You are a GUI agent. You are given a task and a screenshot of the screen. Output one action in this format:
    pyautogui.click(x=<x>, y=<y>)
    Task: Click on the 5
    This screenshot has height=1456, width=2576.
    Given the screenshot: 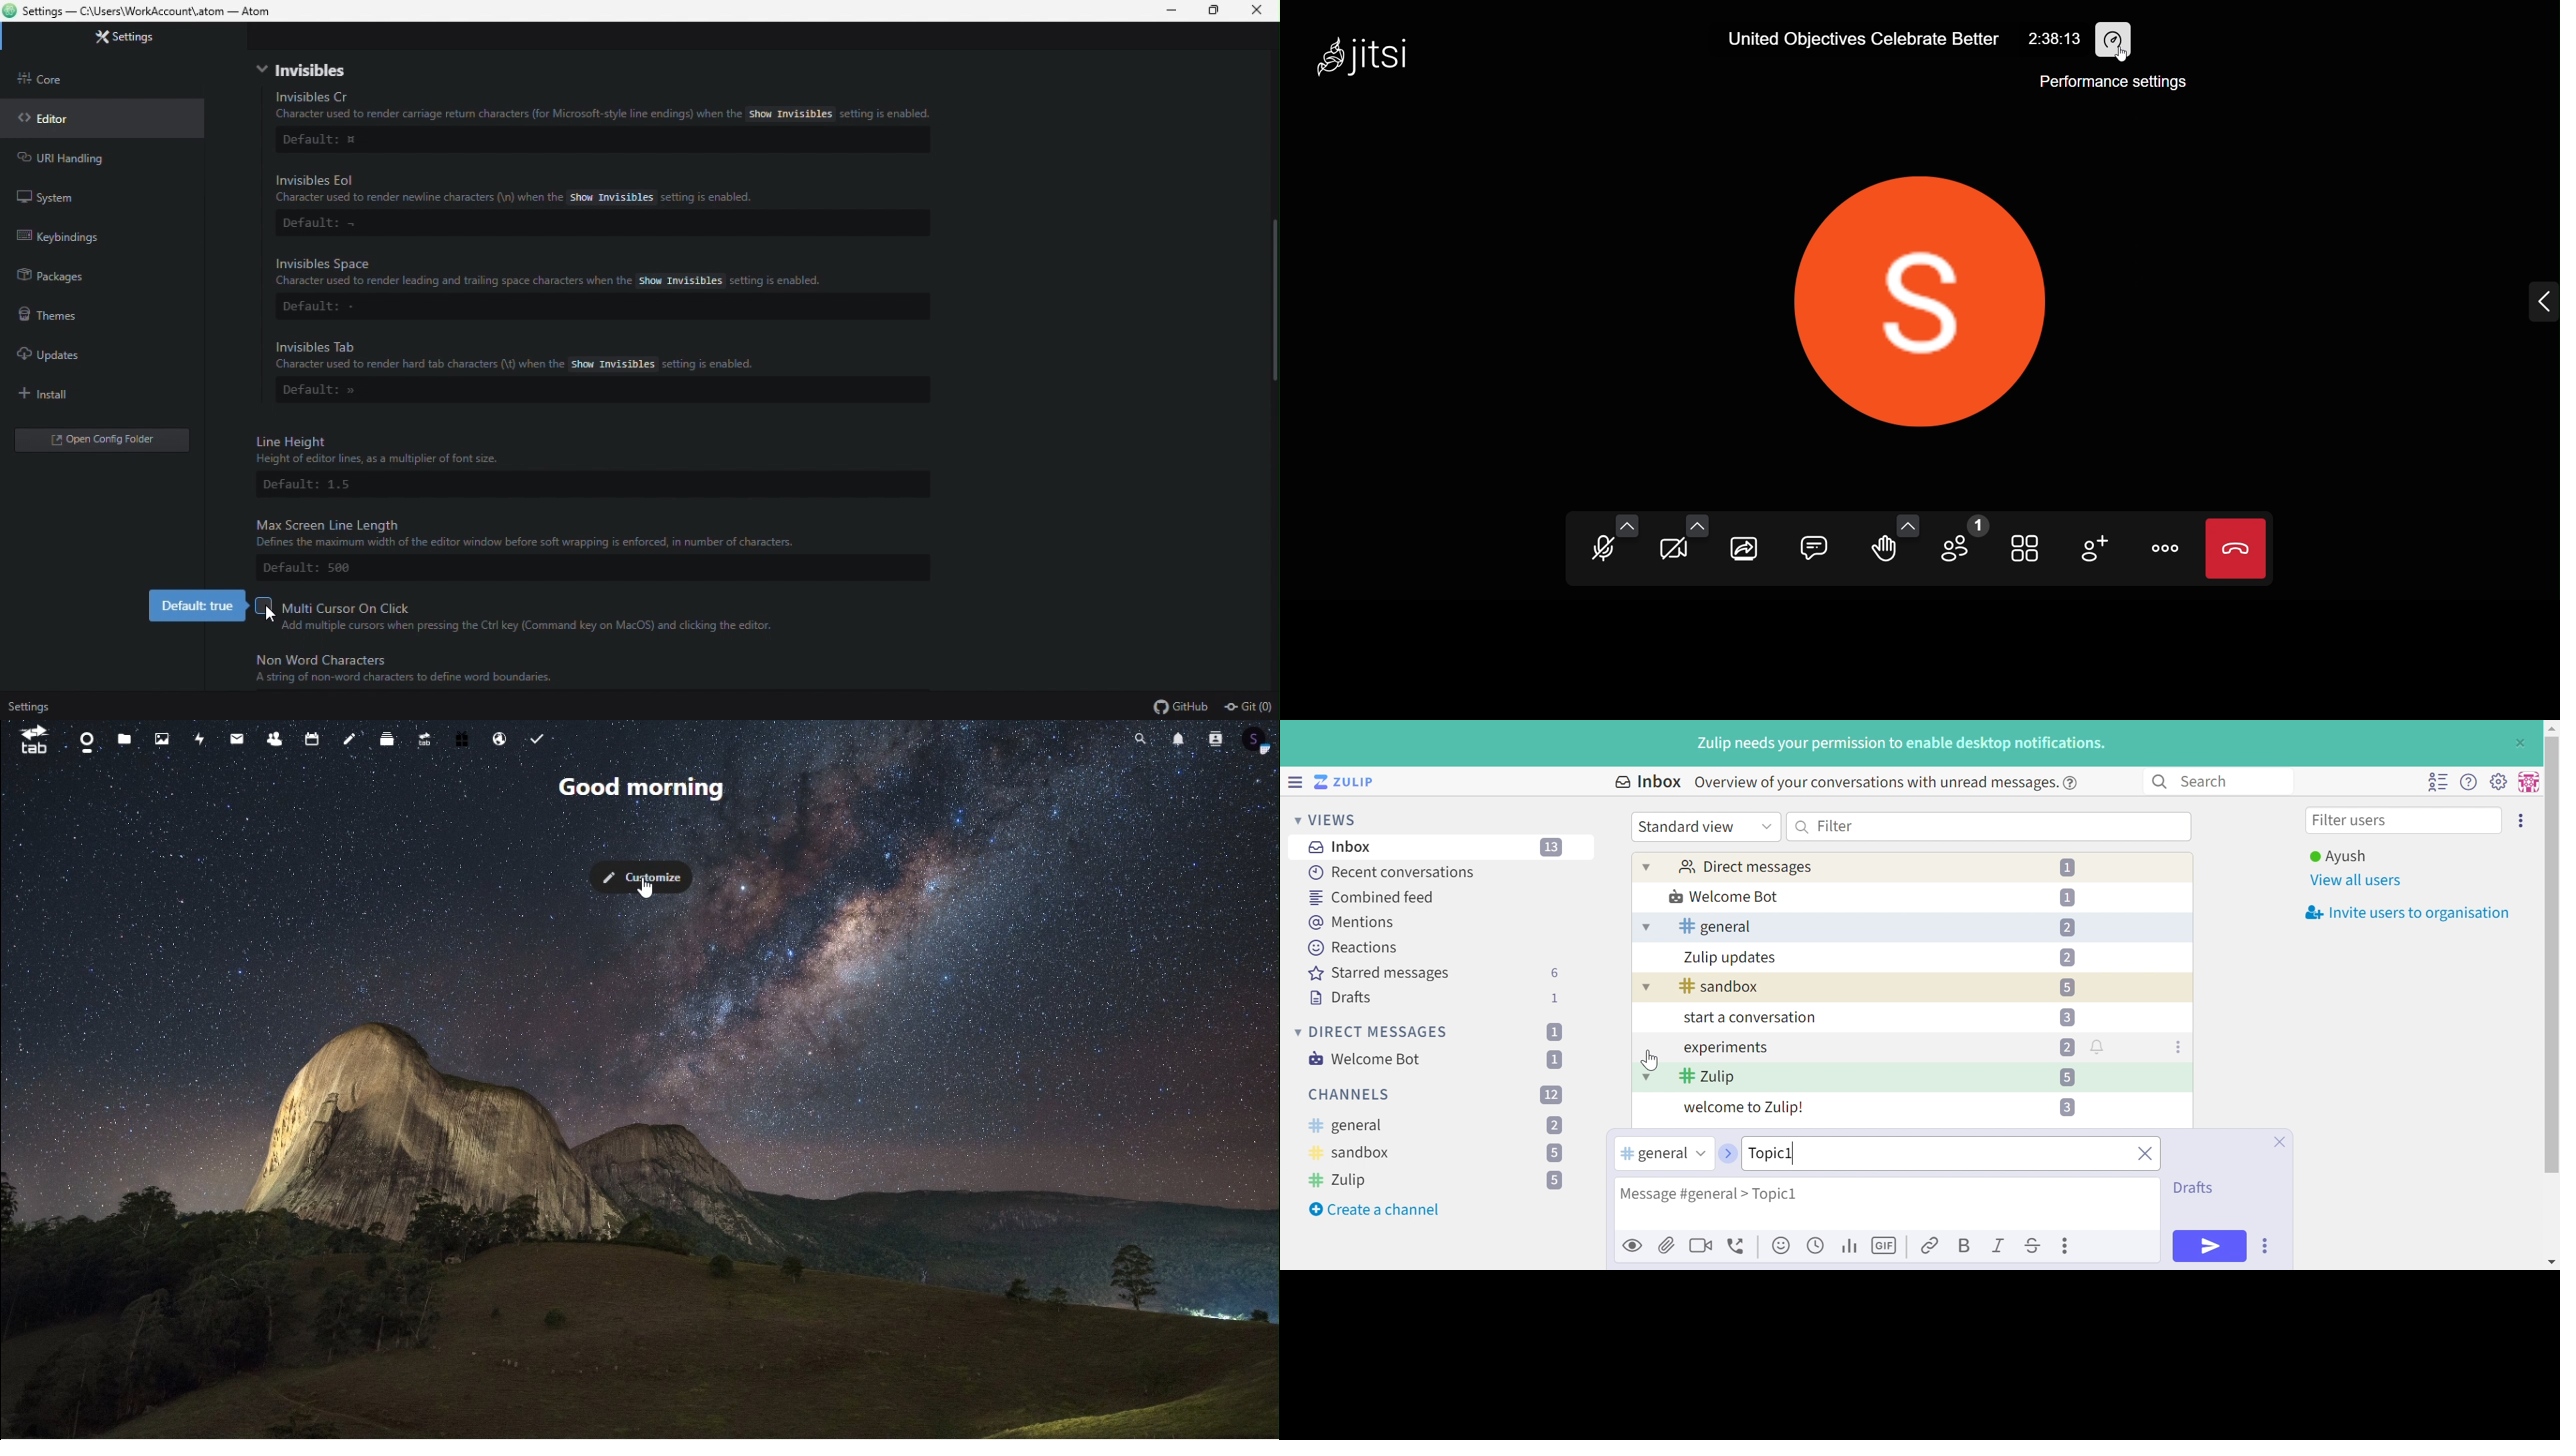 What is the action you would take?
    pyautogui.click(x=2066, y=1077)
    